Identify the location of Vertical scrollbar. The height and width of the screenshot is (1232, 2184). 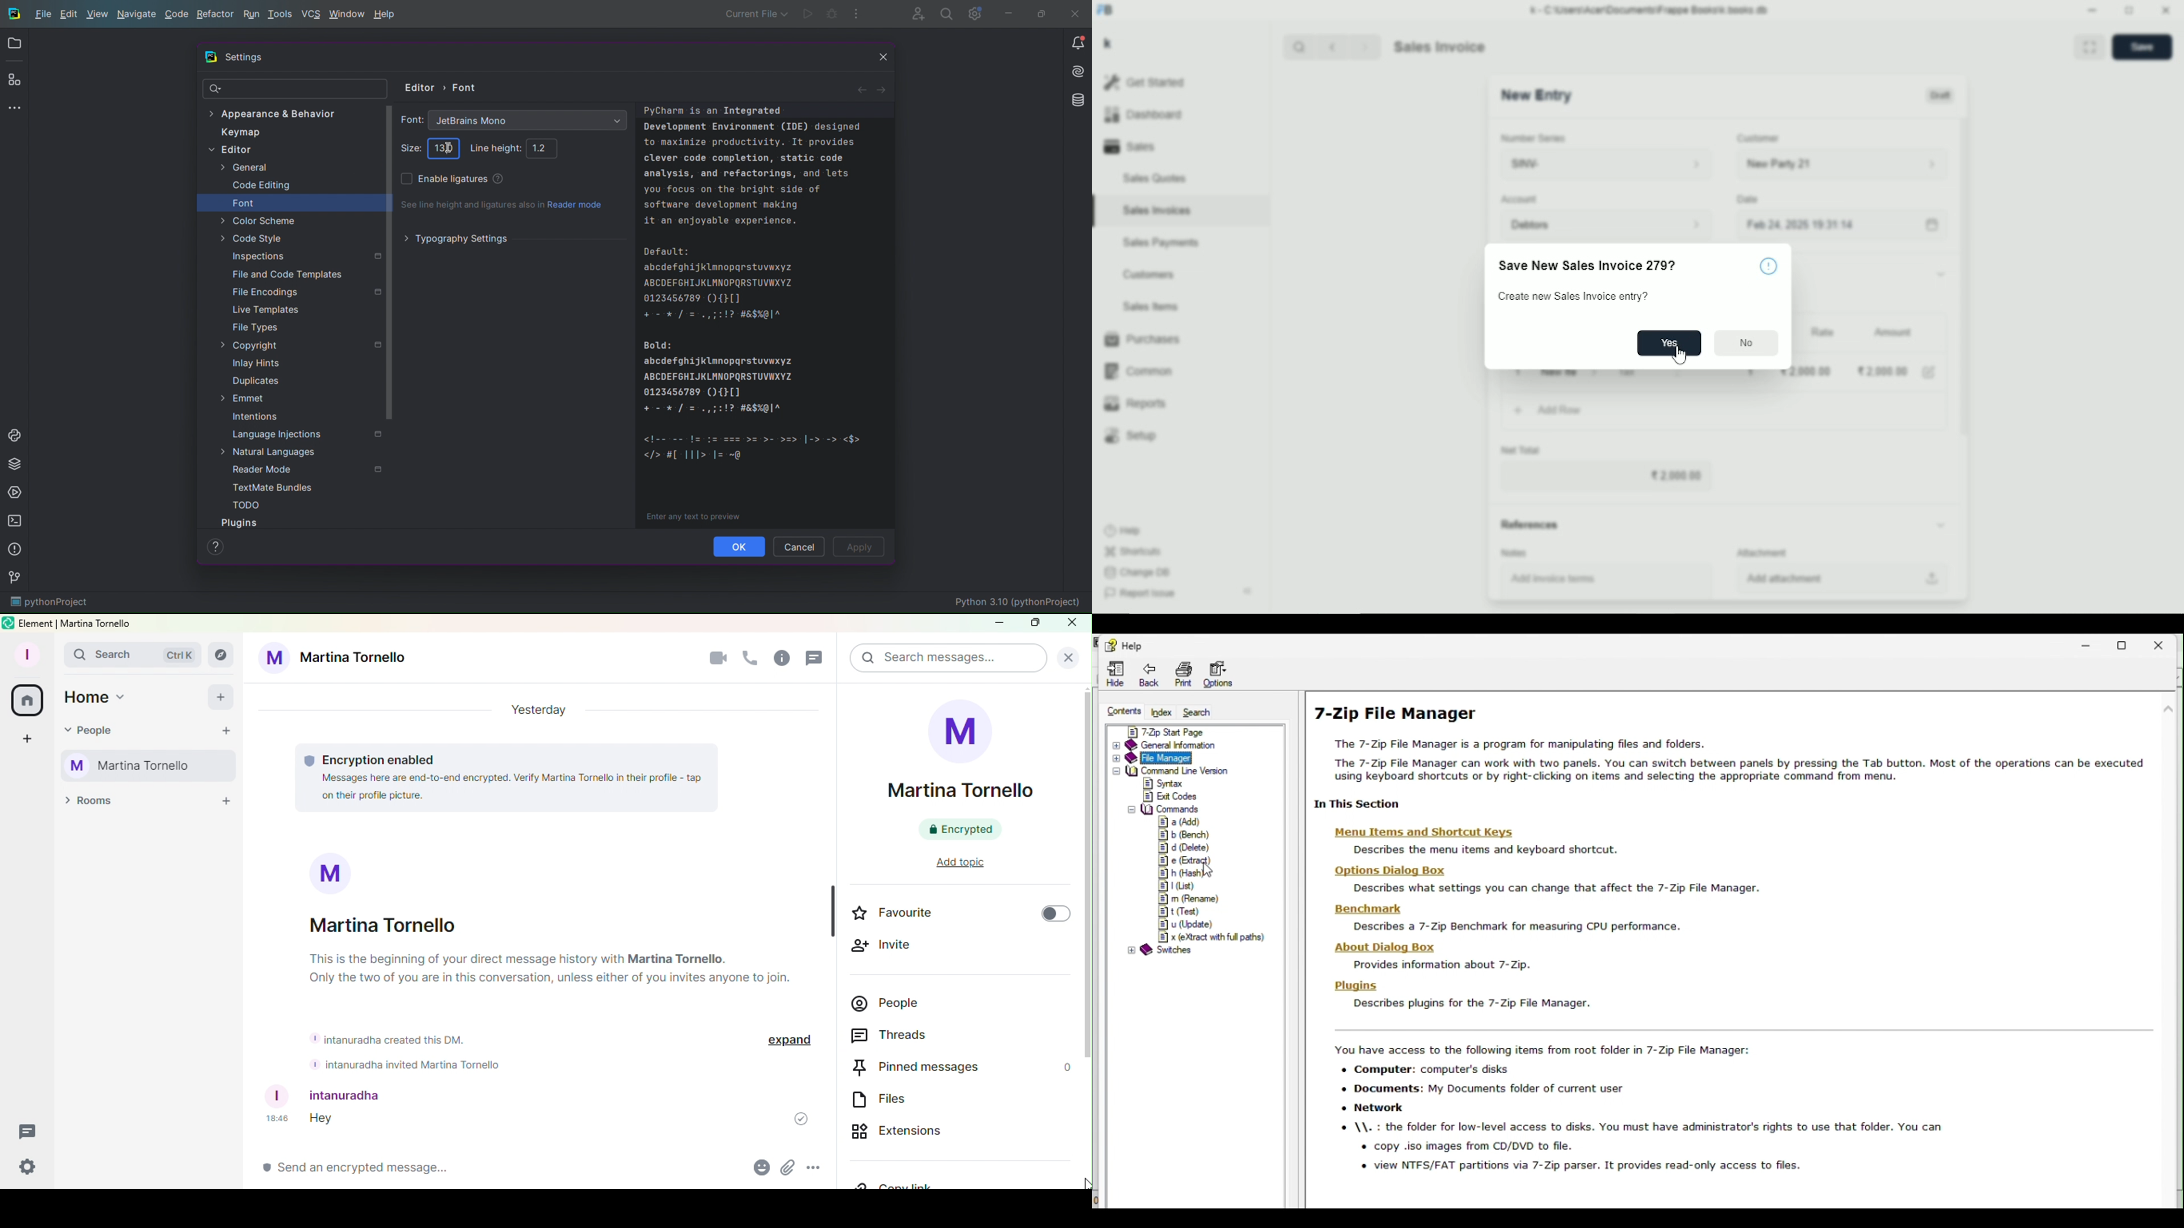
(1966, 283).